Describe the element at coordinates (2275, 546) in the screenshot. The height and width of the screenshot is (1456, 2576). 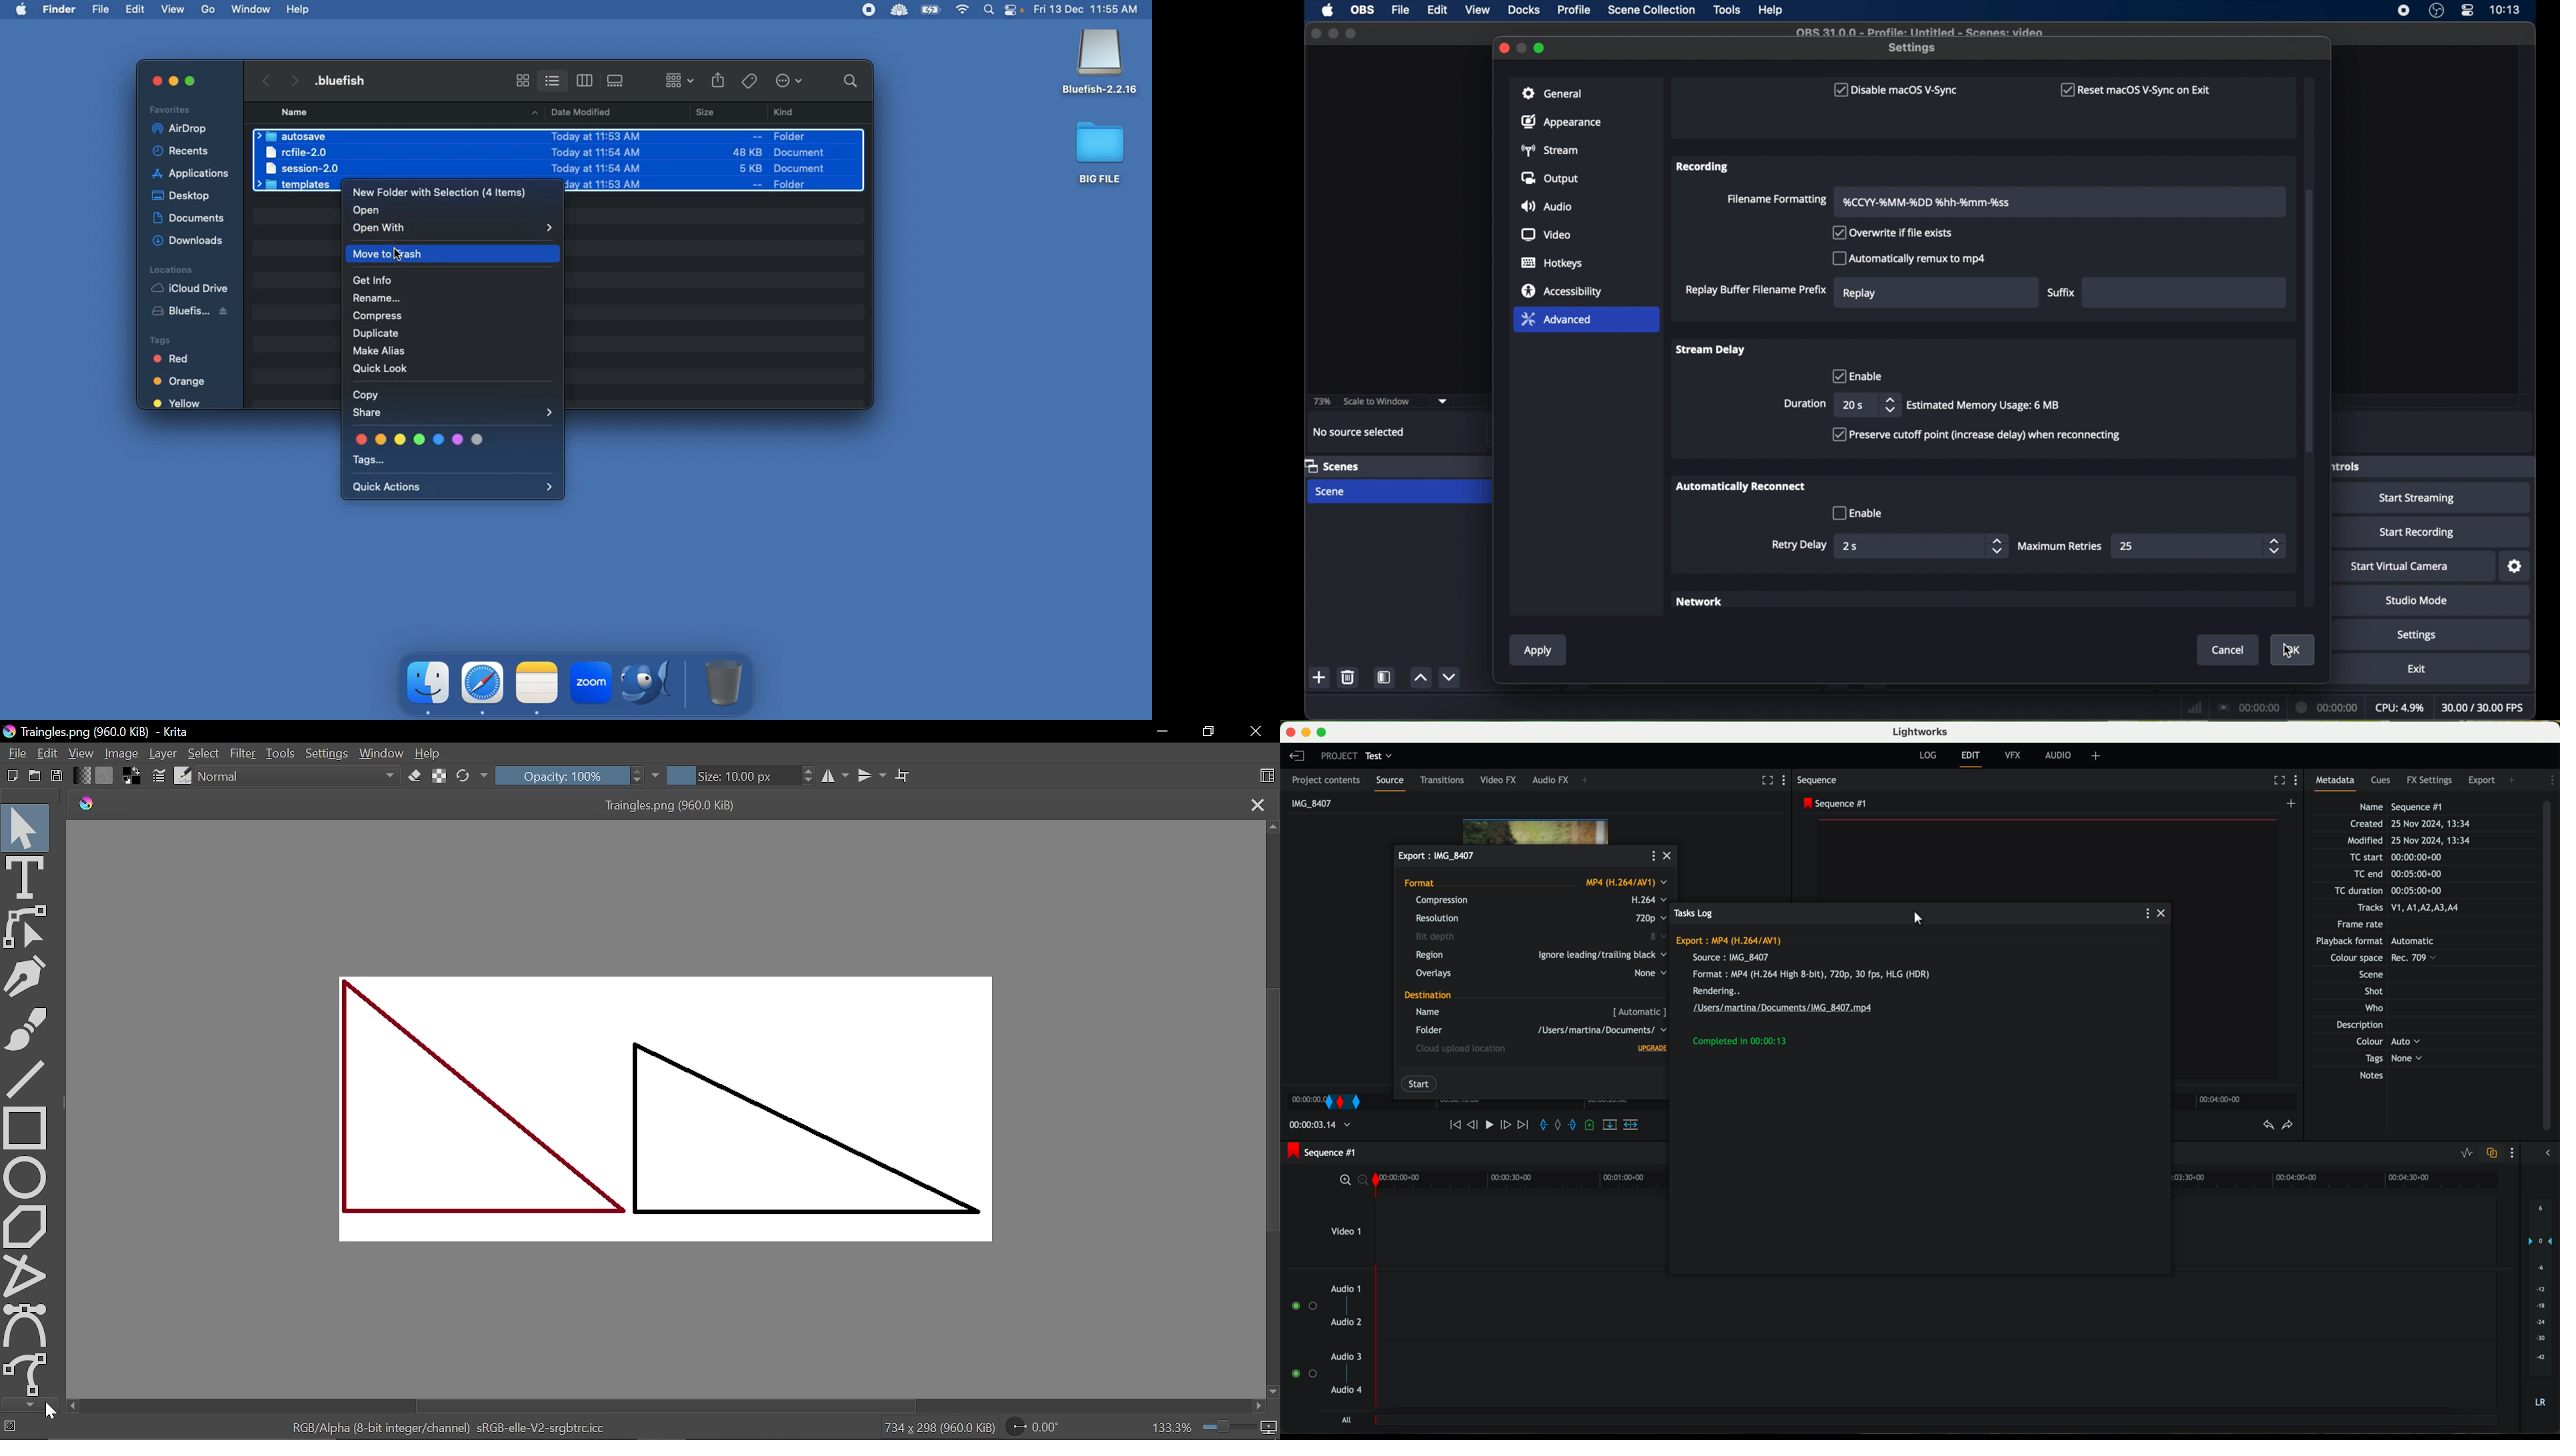
I see `stepper butons` at that location.